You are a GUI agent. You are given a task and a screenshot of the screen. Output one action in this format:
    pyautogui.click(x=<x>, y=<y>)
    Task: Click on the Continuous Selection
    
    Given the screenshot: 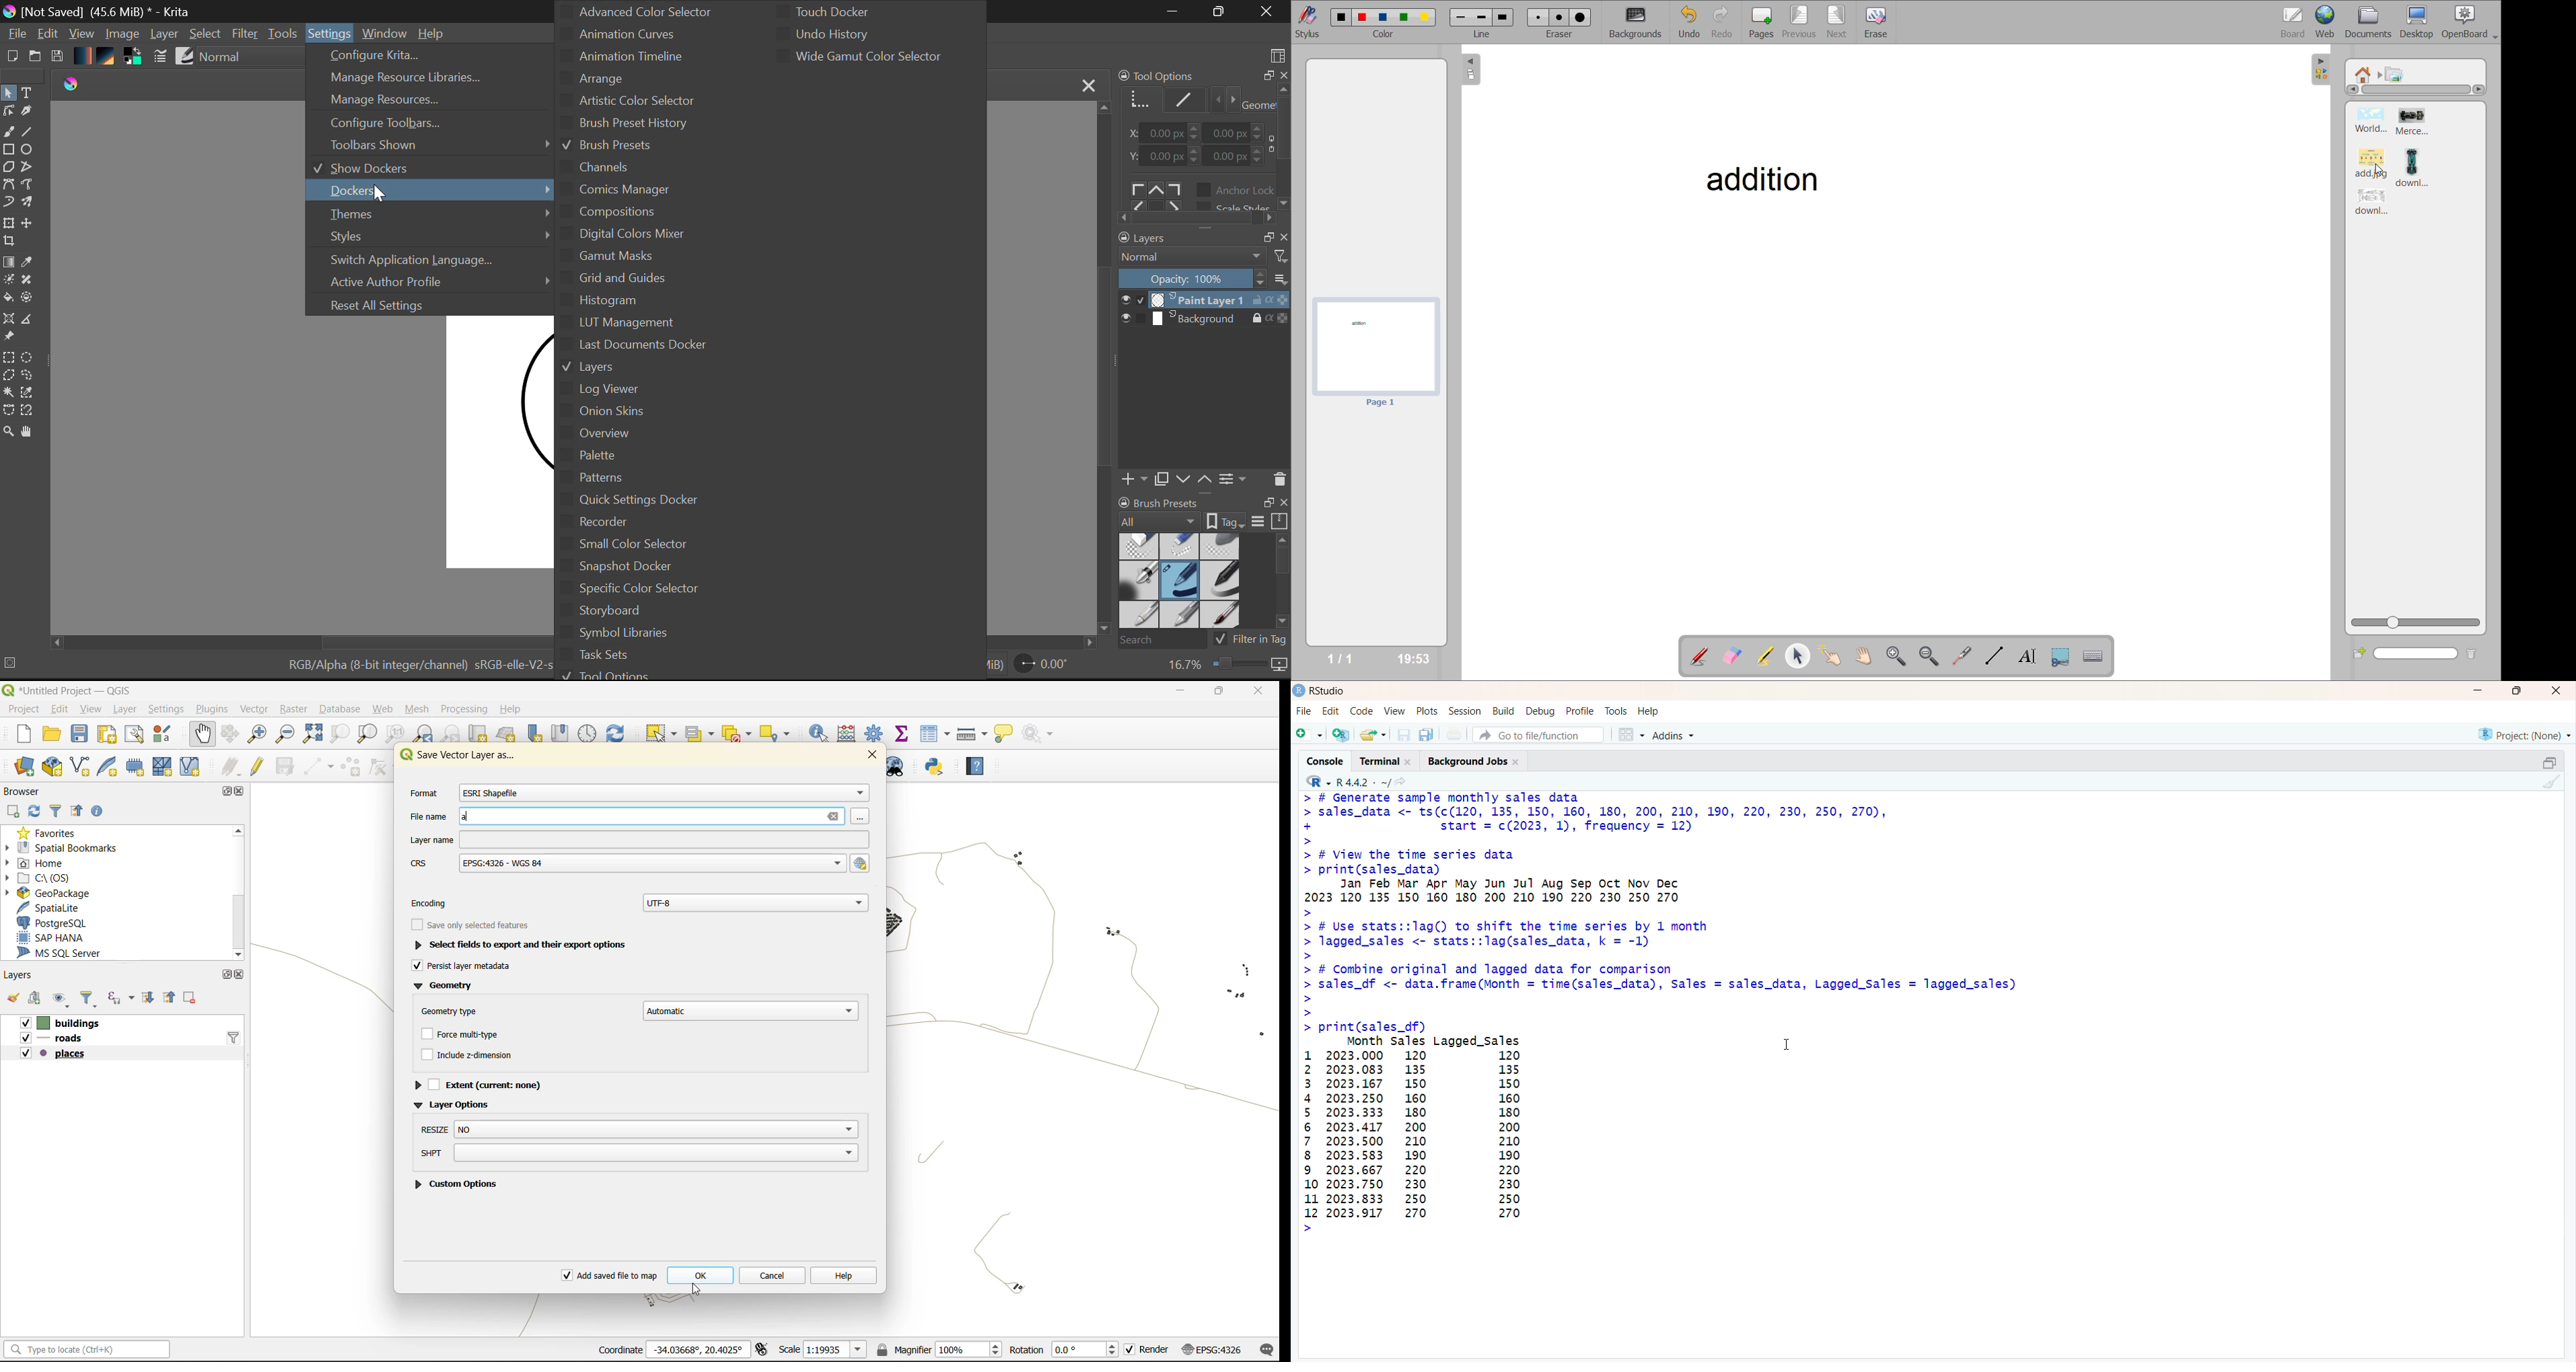 What is the action you would take?
    pyautogui.click(x=8, y=394)
    